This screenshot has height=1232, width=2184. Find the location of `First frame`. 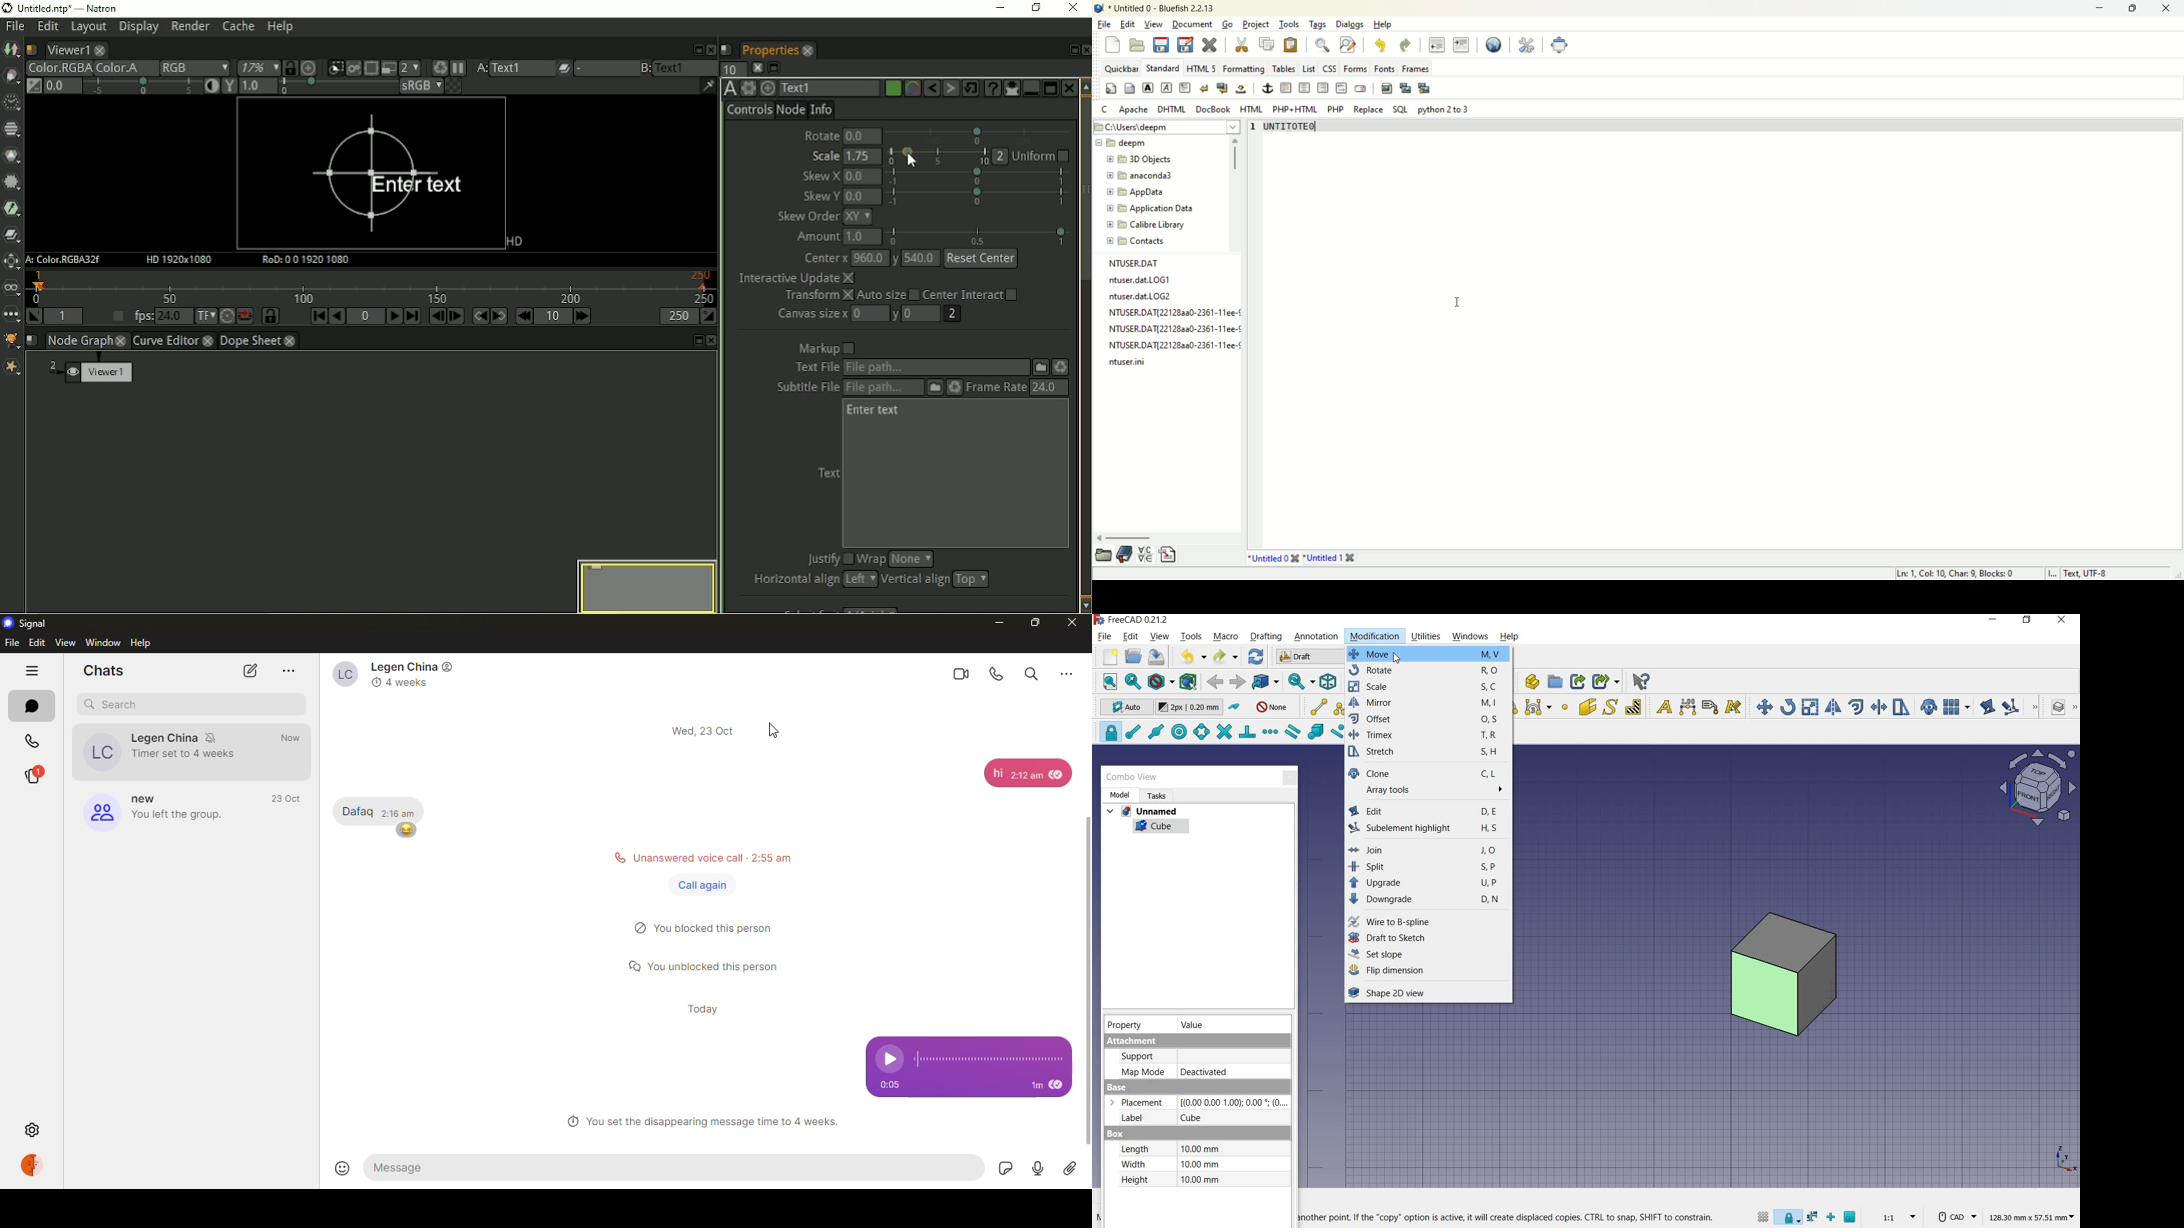

First frame is located at coordinates (317, 316).